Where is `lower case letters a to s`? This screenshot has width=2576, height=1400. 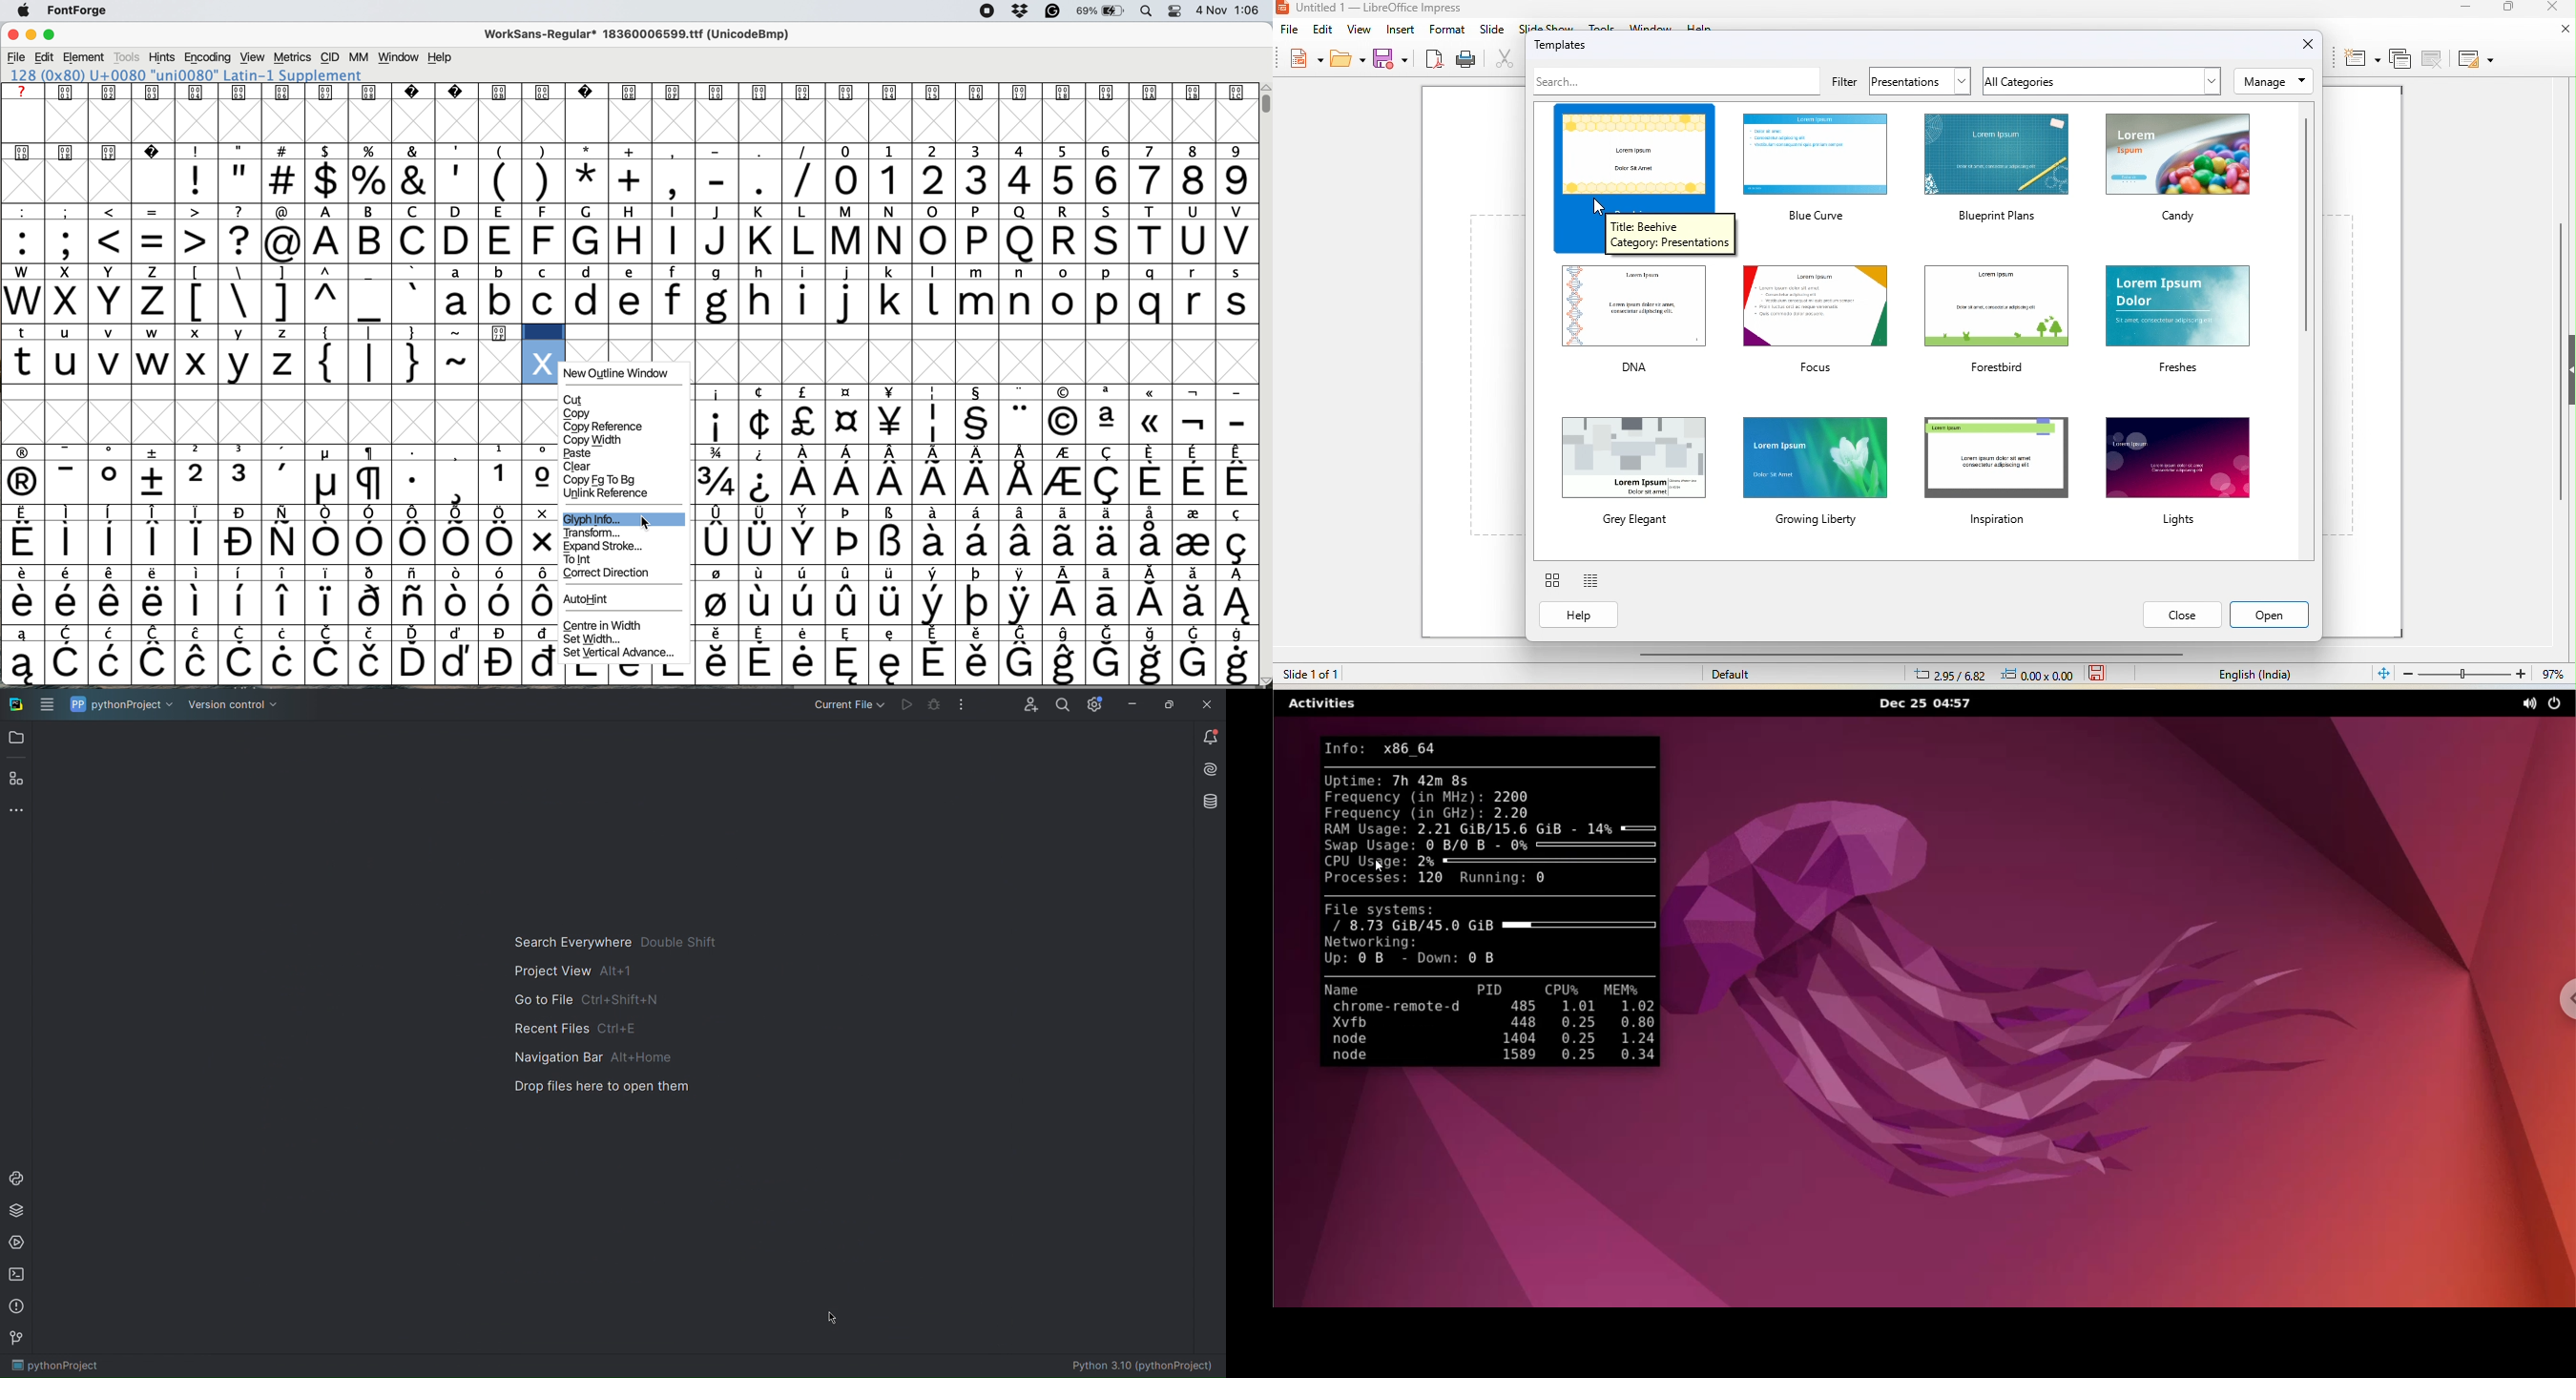
lower case letters a to s is located at coordinates (843, 301).